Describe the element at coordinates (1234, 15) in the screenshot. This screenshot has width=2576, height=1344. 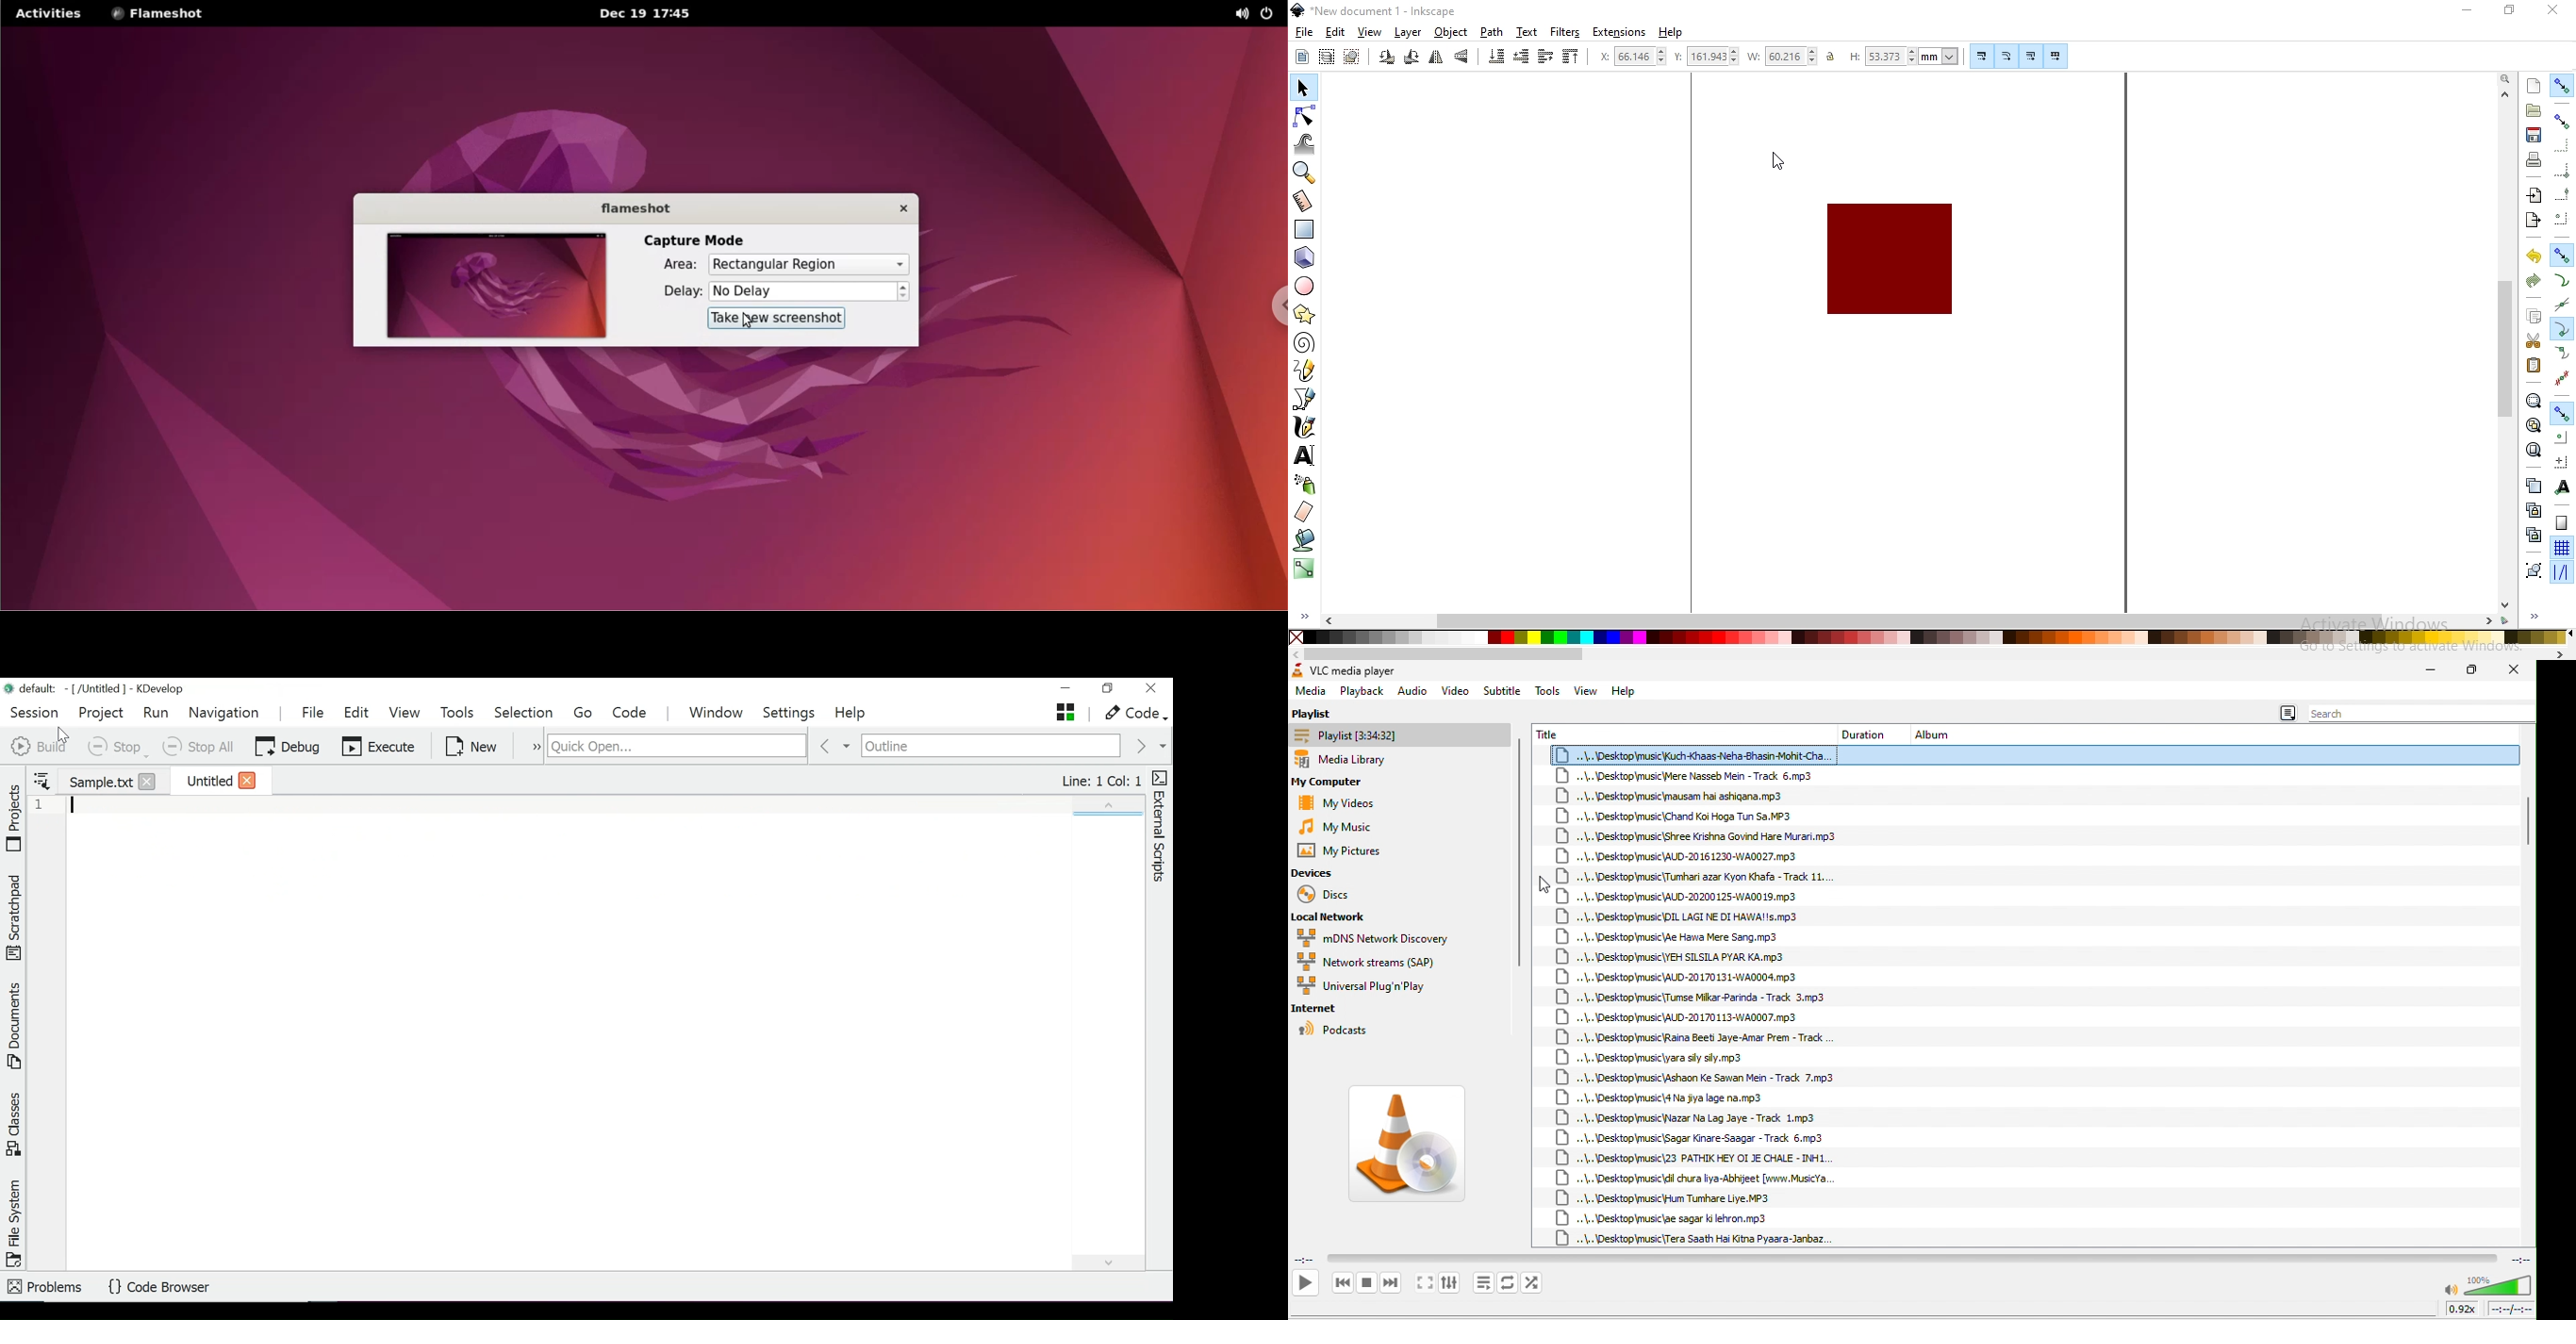
I see `sound options menu` at that location.